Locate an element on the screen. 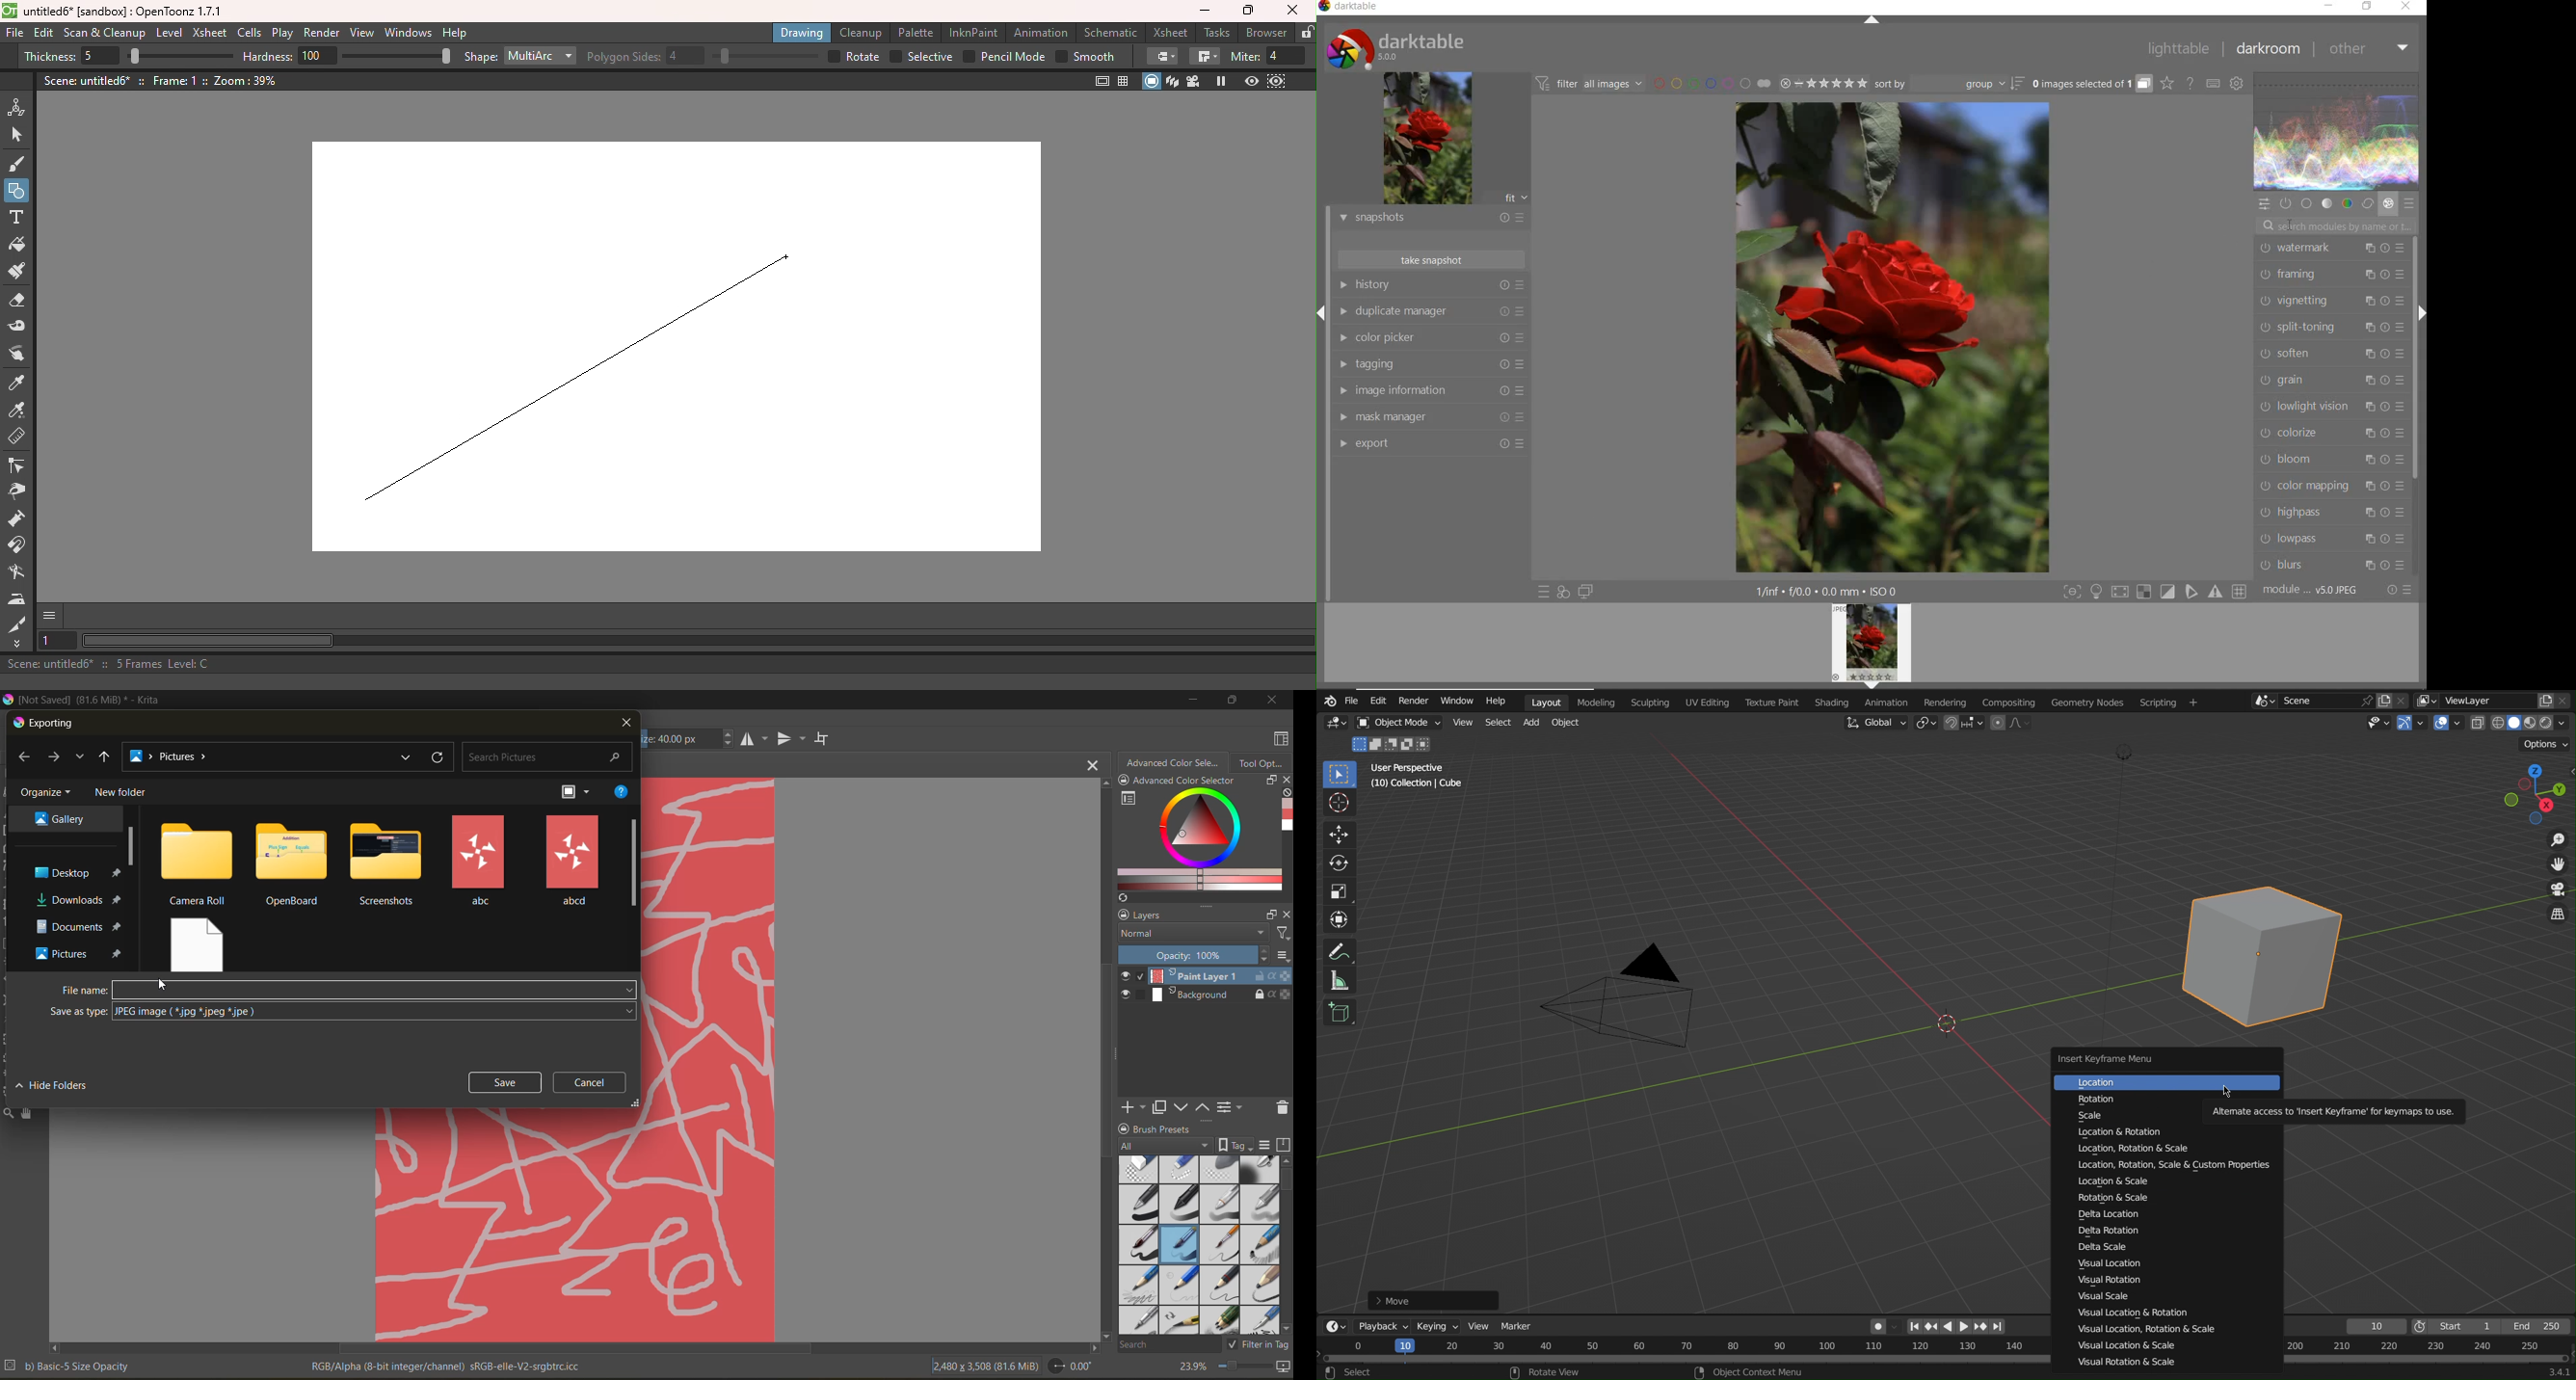 The height and width of the screenshot is (1400, 2576). Blender tool is located at coordinates (16, 573).